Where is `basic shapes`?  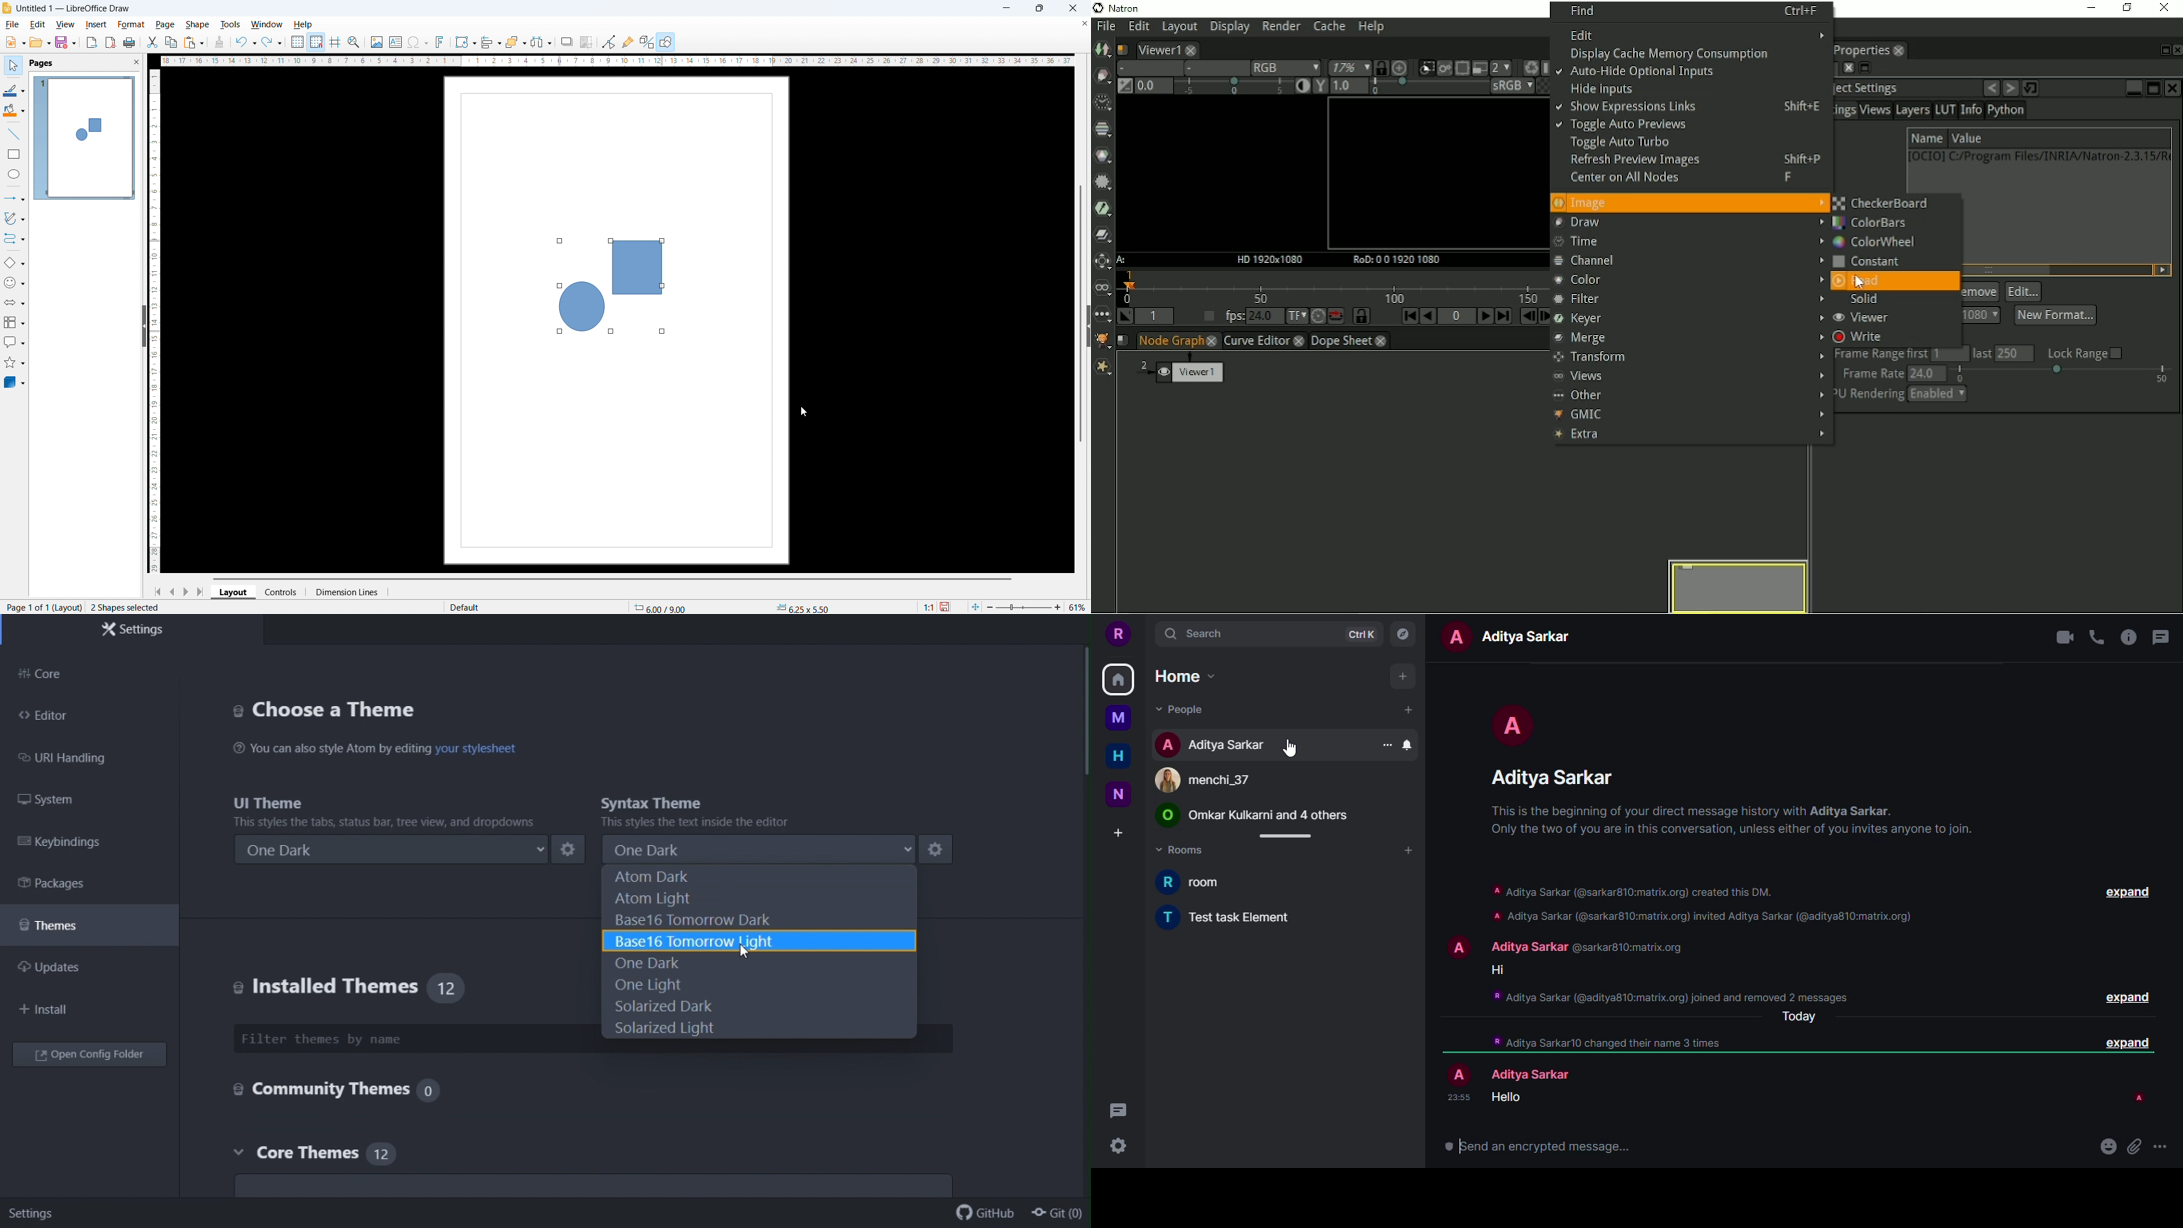 basic shapes is located at coordinates (15, 263).